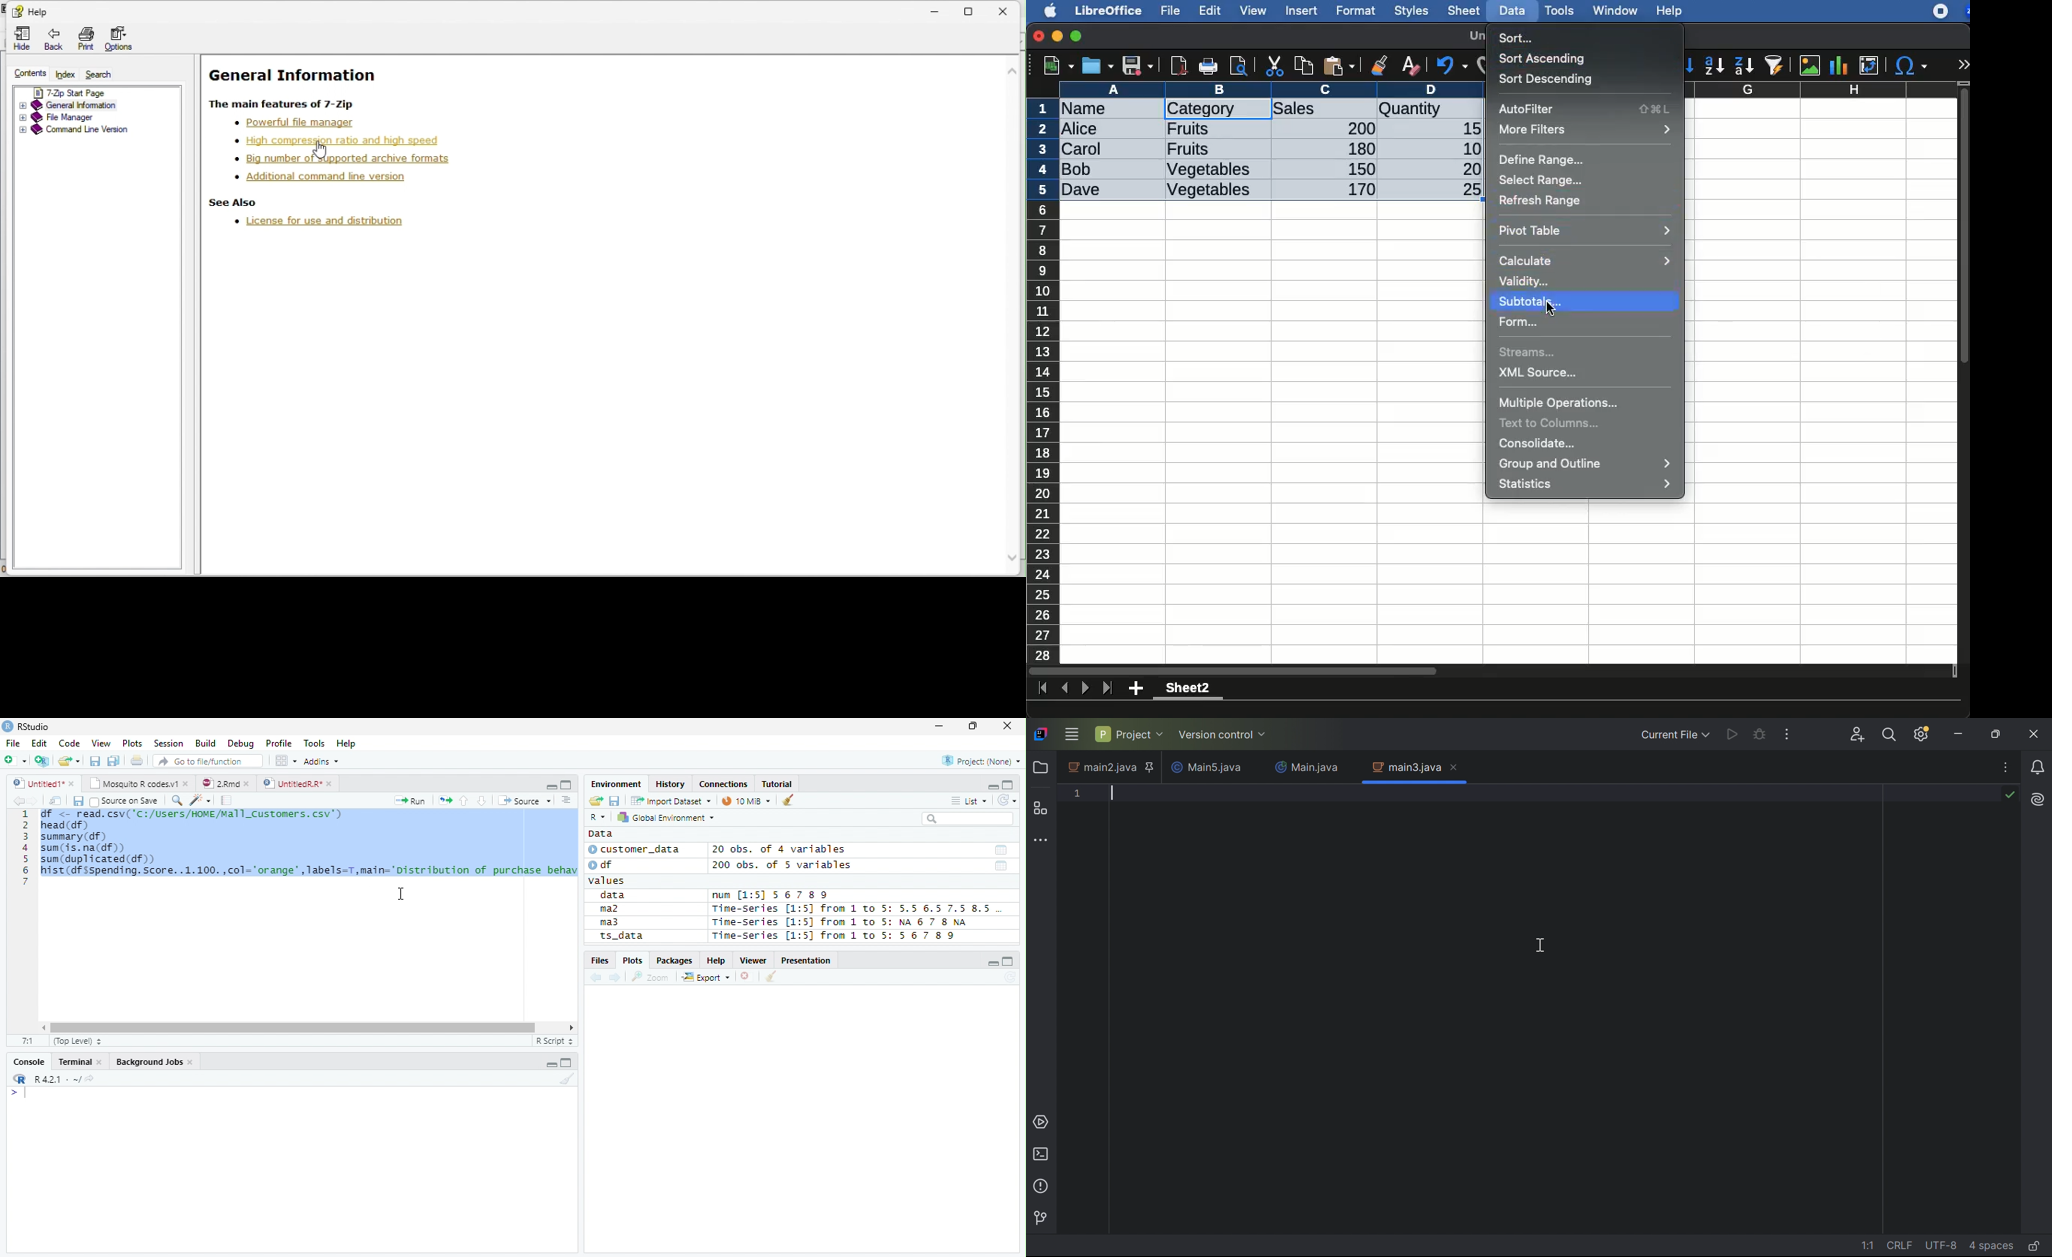  Describe the element at coordinates (80, 1064) in the screenshot. I see `Terminal` at that location.